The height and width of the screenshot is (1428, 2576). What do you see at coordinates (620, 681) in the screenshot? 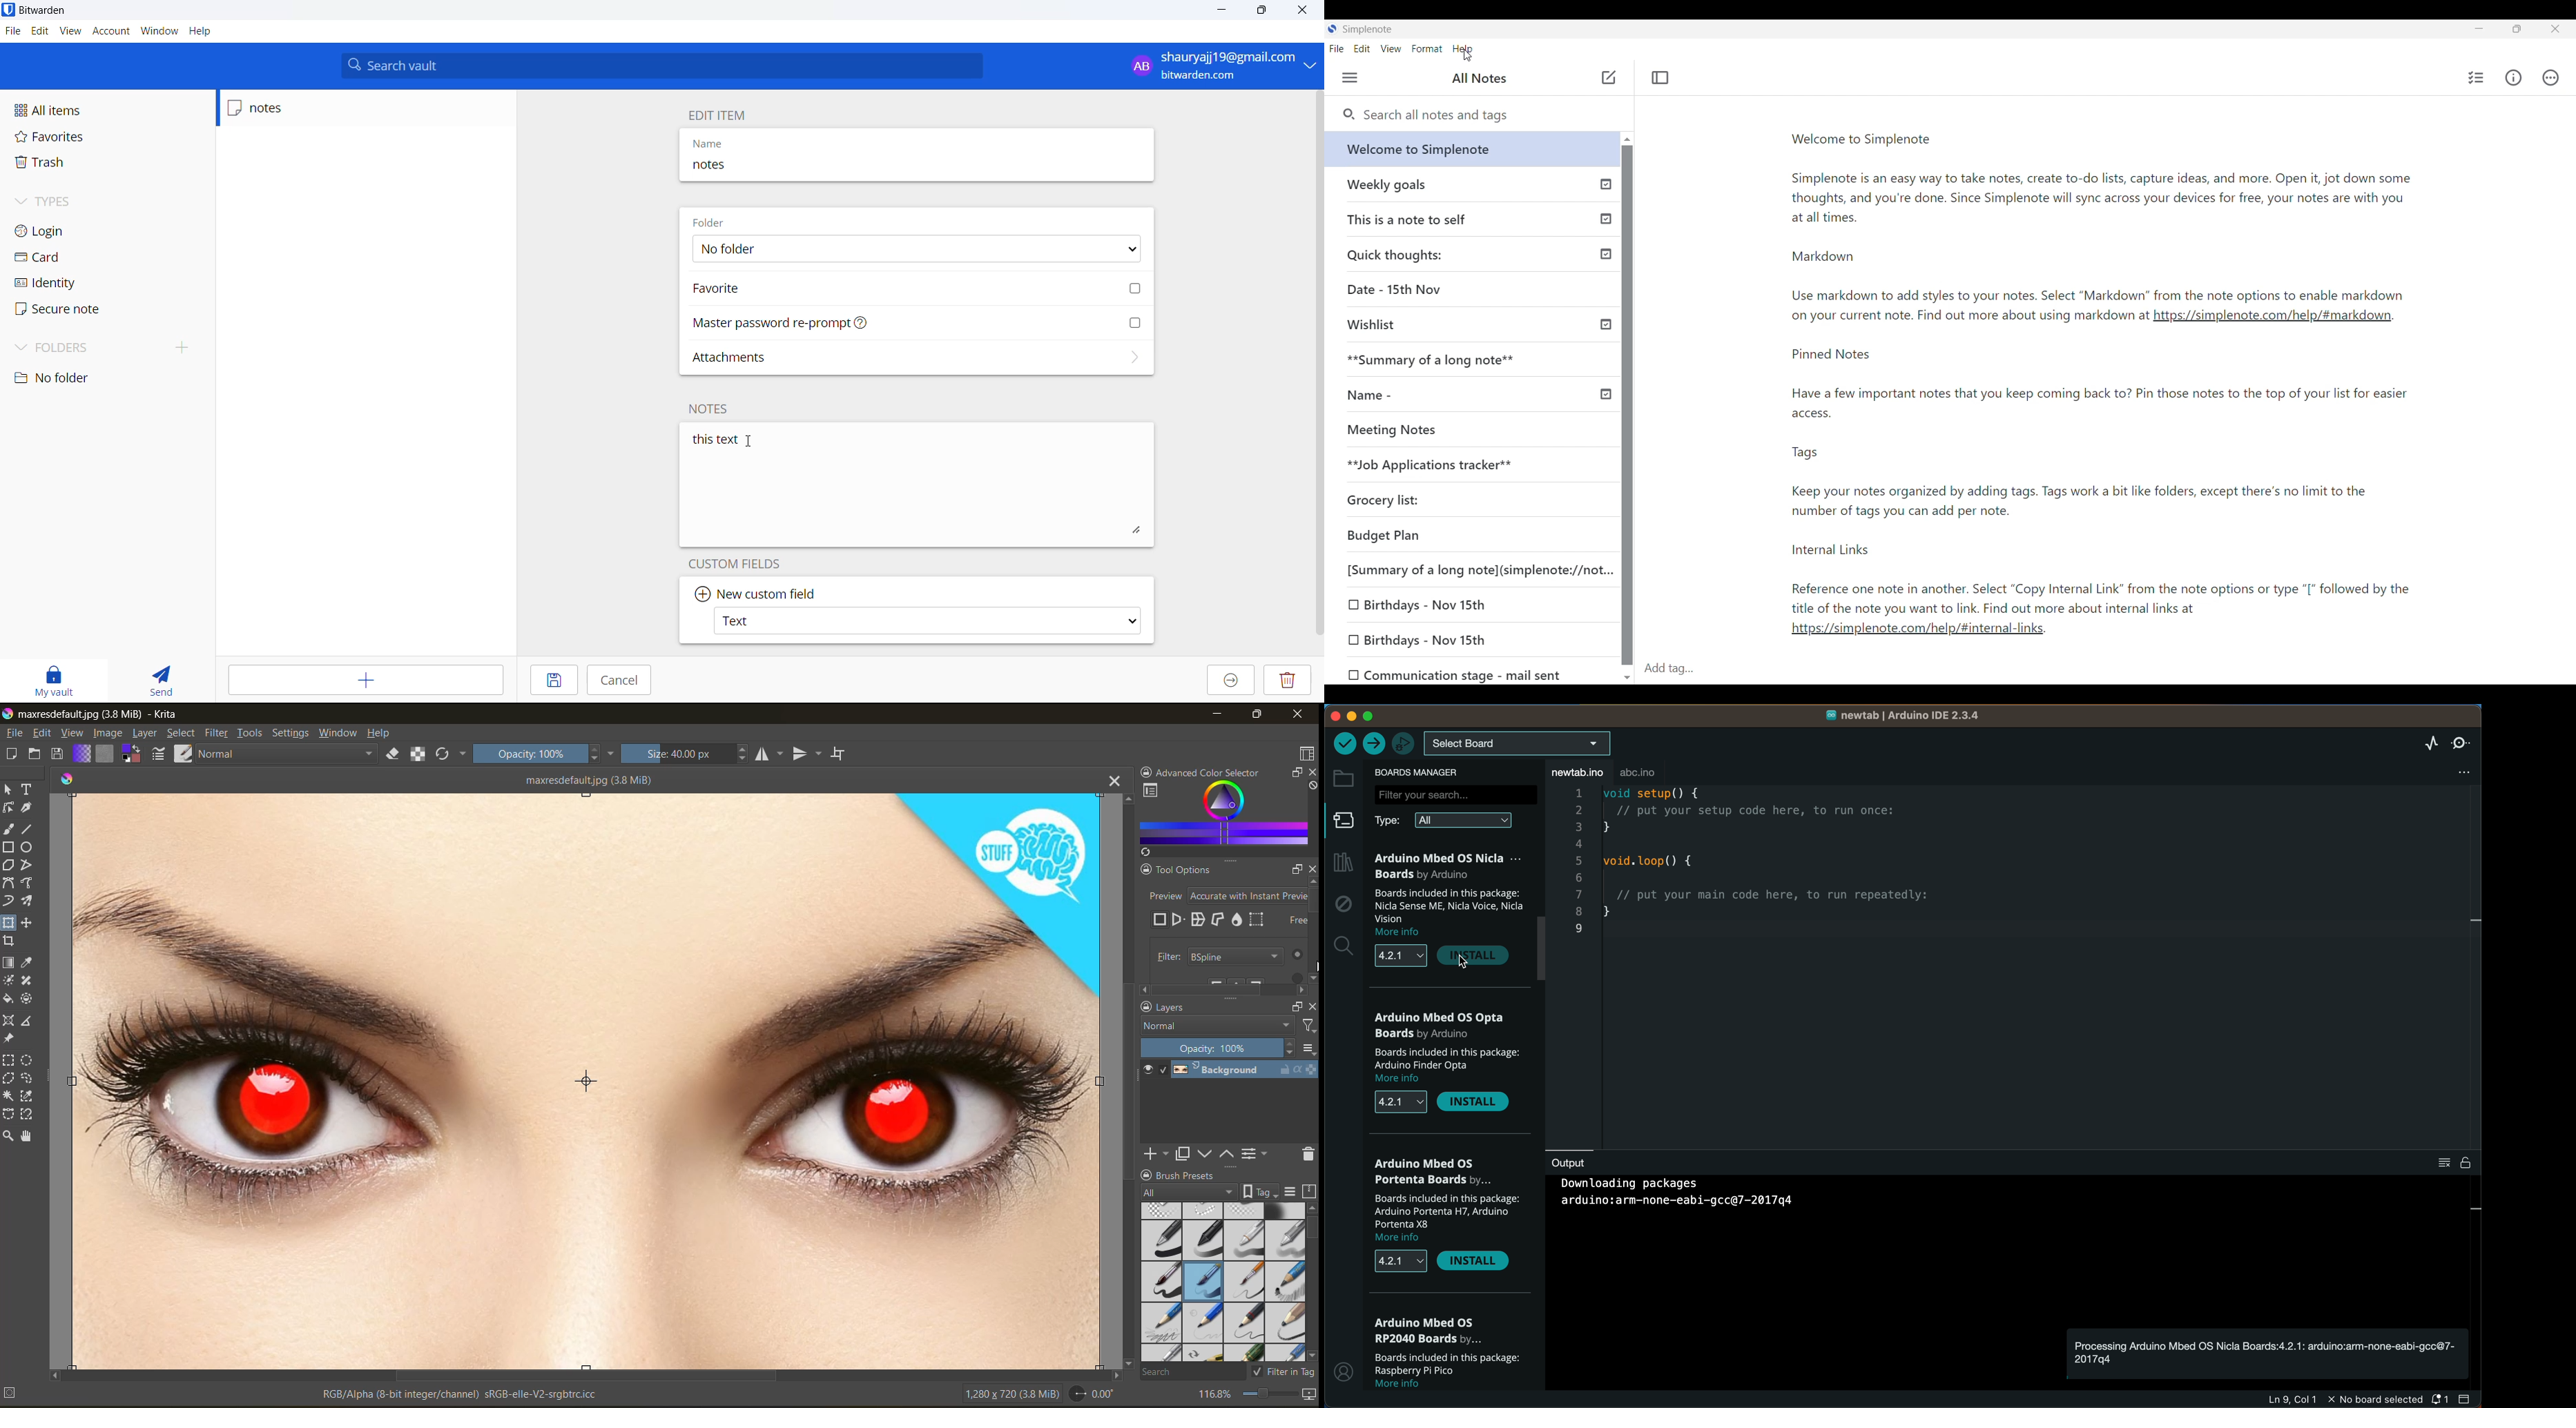
I see `cancel` at bounding box center [620, 681].